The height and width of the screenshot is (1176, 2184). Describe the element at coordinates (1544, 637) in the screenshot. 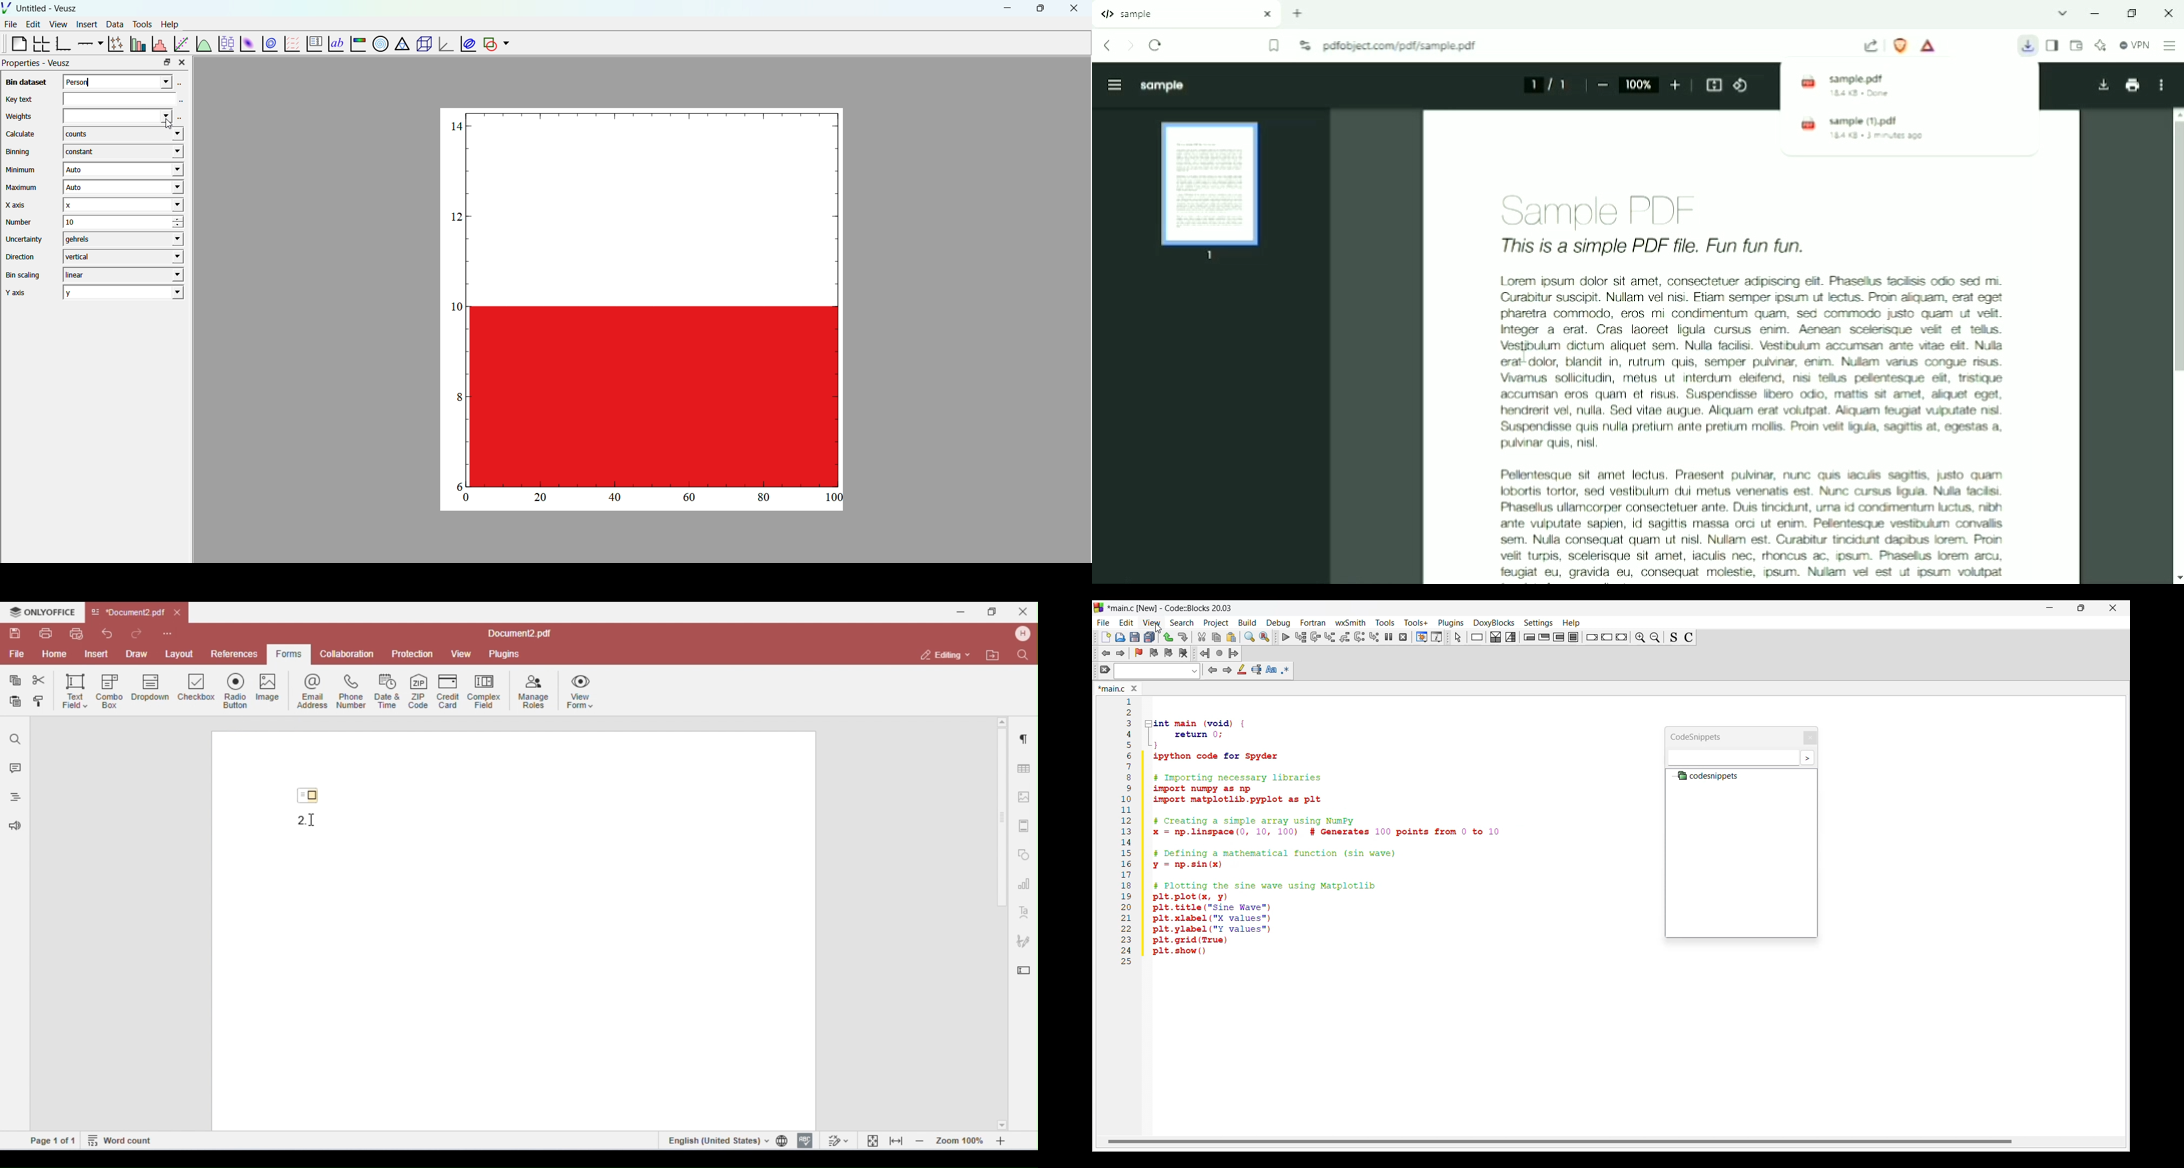

I see `Exit condition loop` at that location.